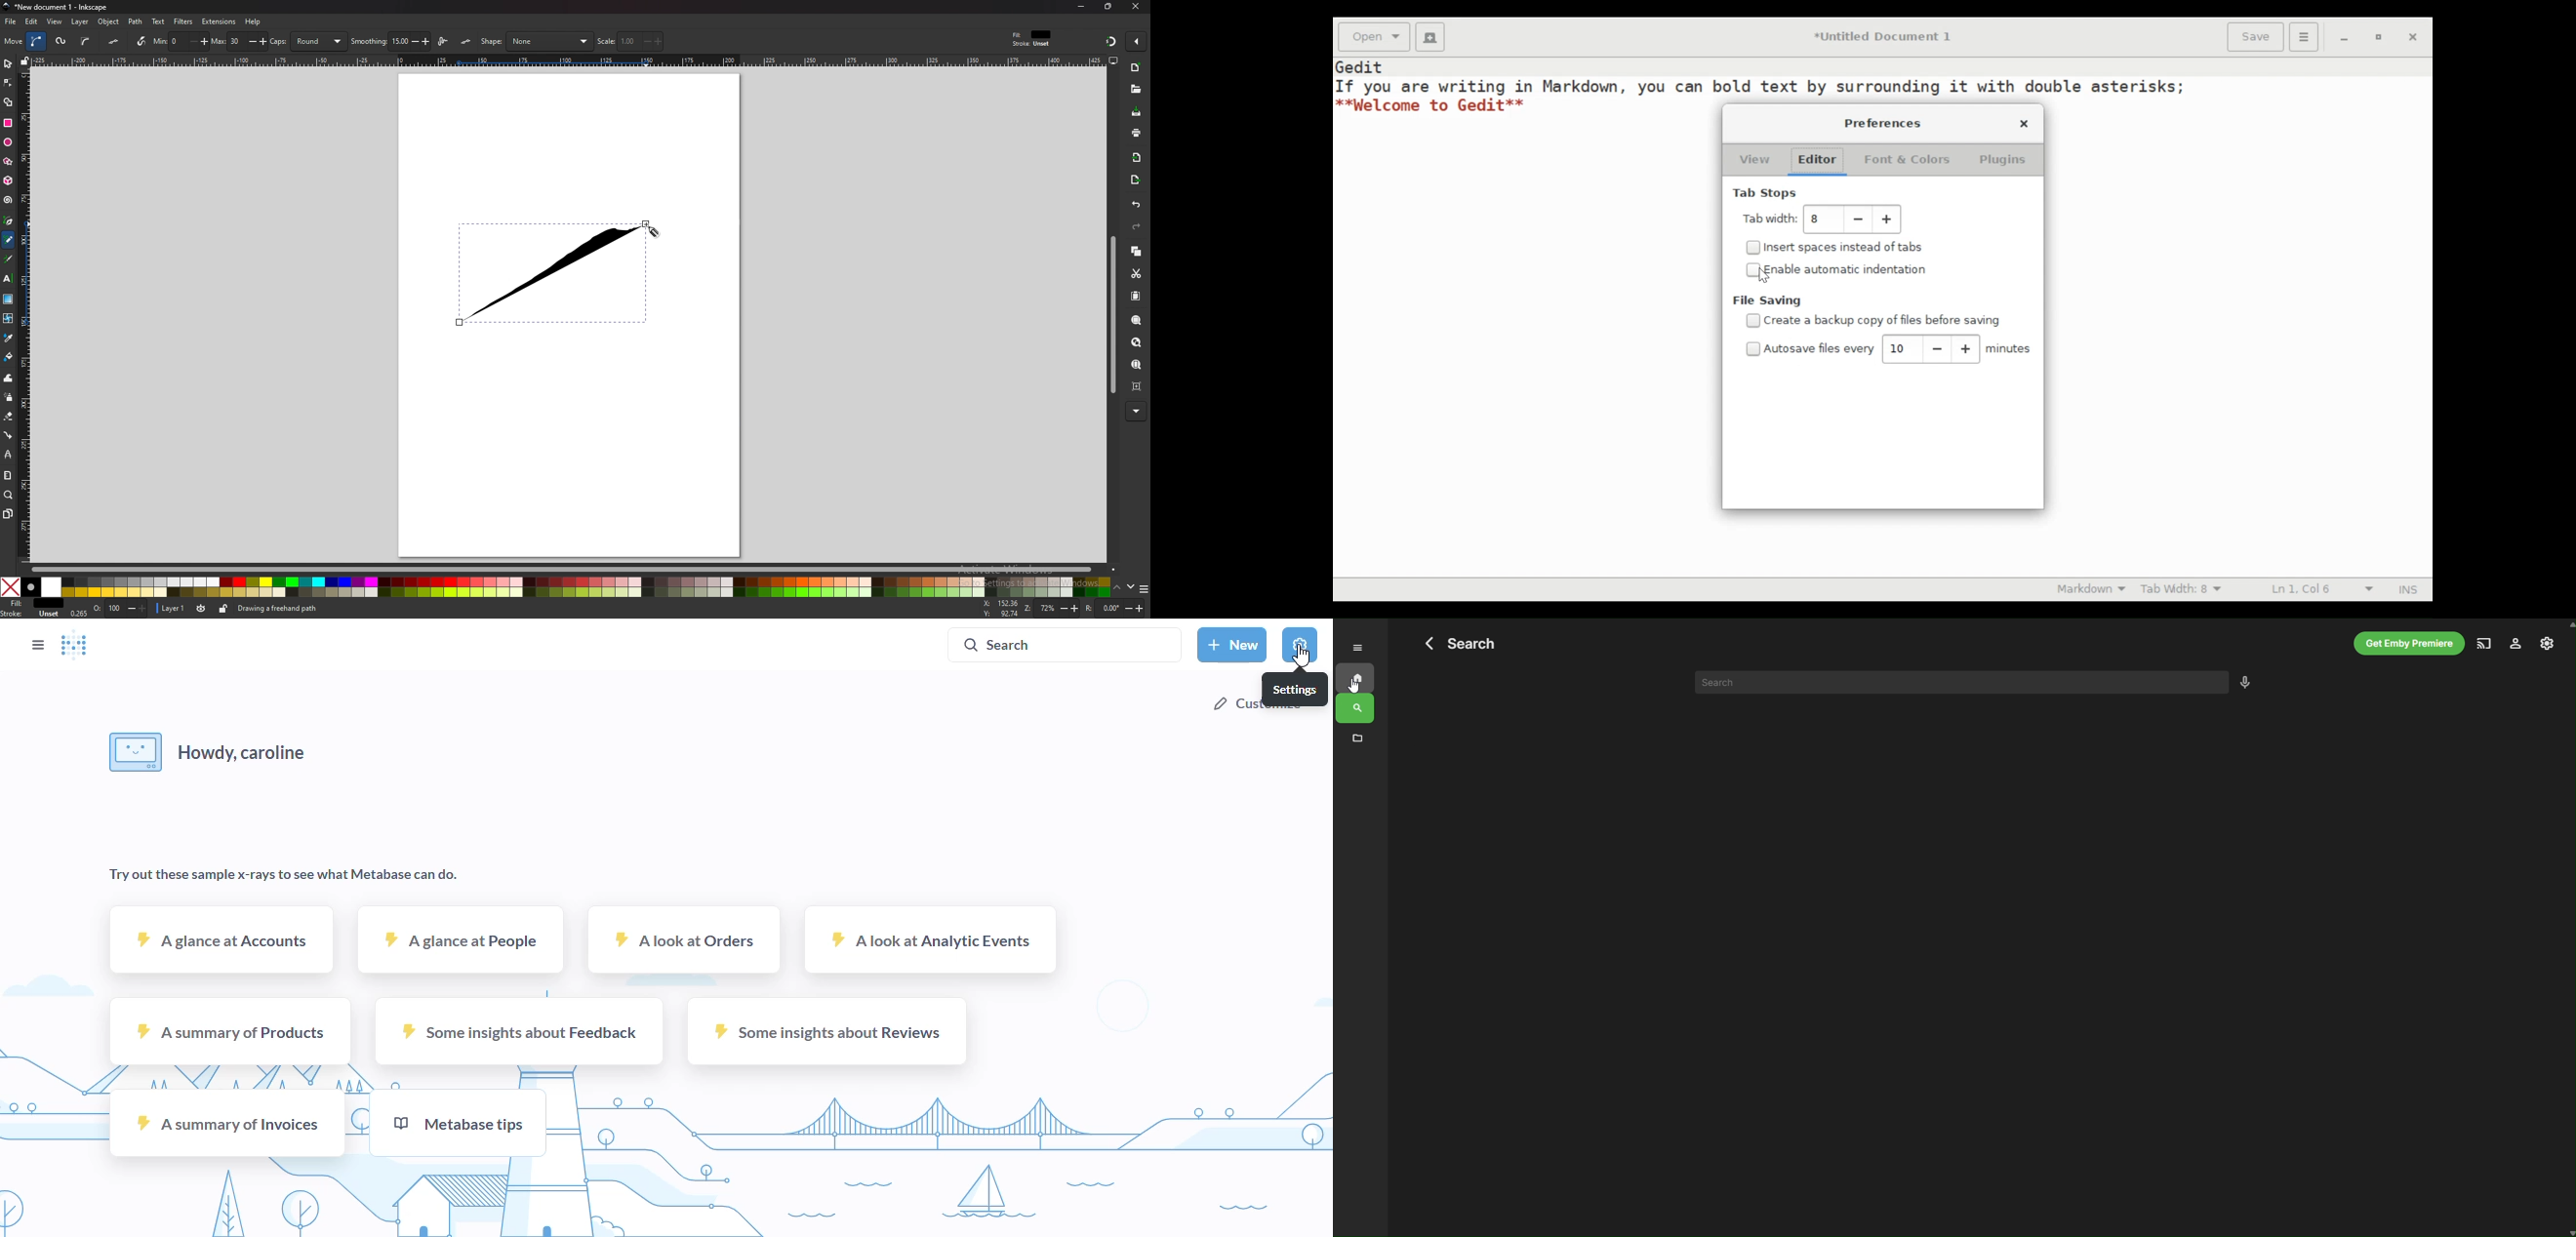 The height and width of the screenshot is (1260, 2576). What do you see at coordinates (85, 41) in the screenshot?
I see `b spline path` at bounding box center [85, 41].